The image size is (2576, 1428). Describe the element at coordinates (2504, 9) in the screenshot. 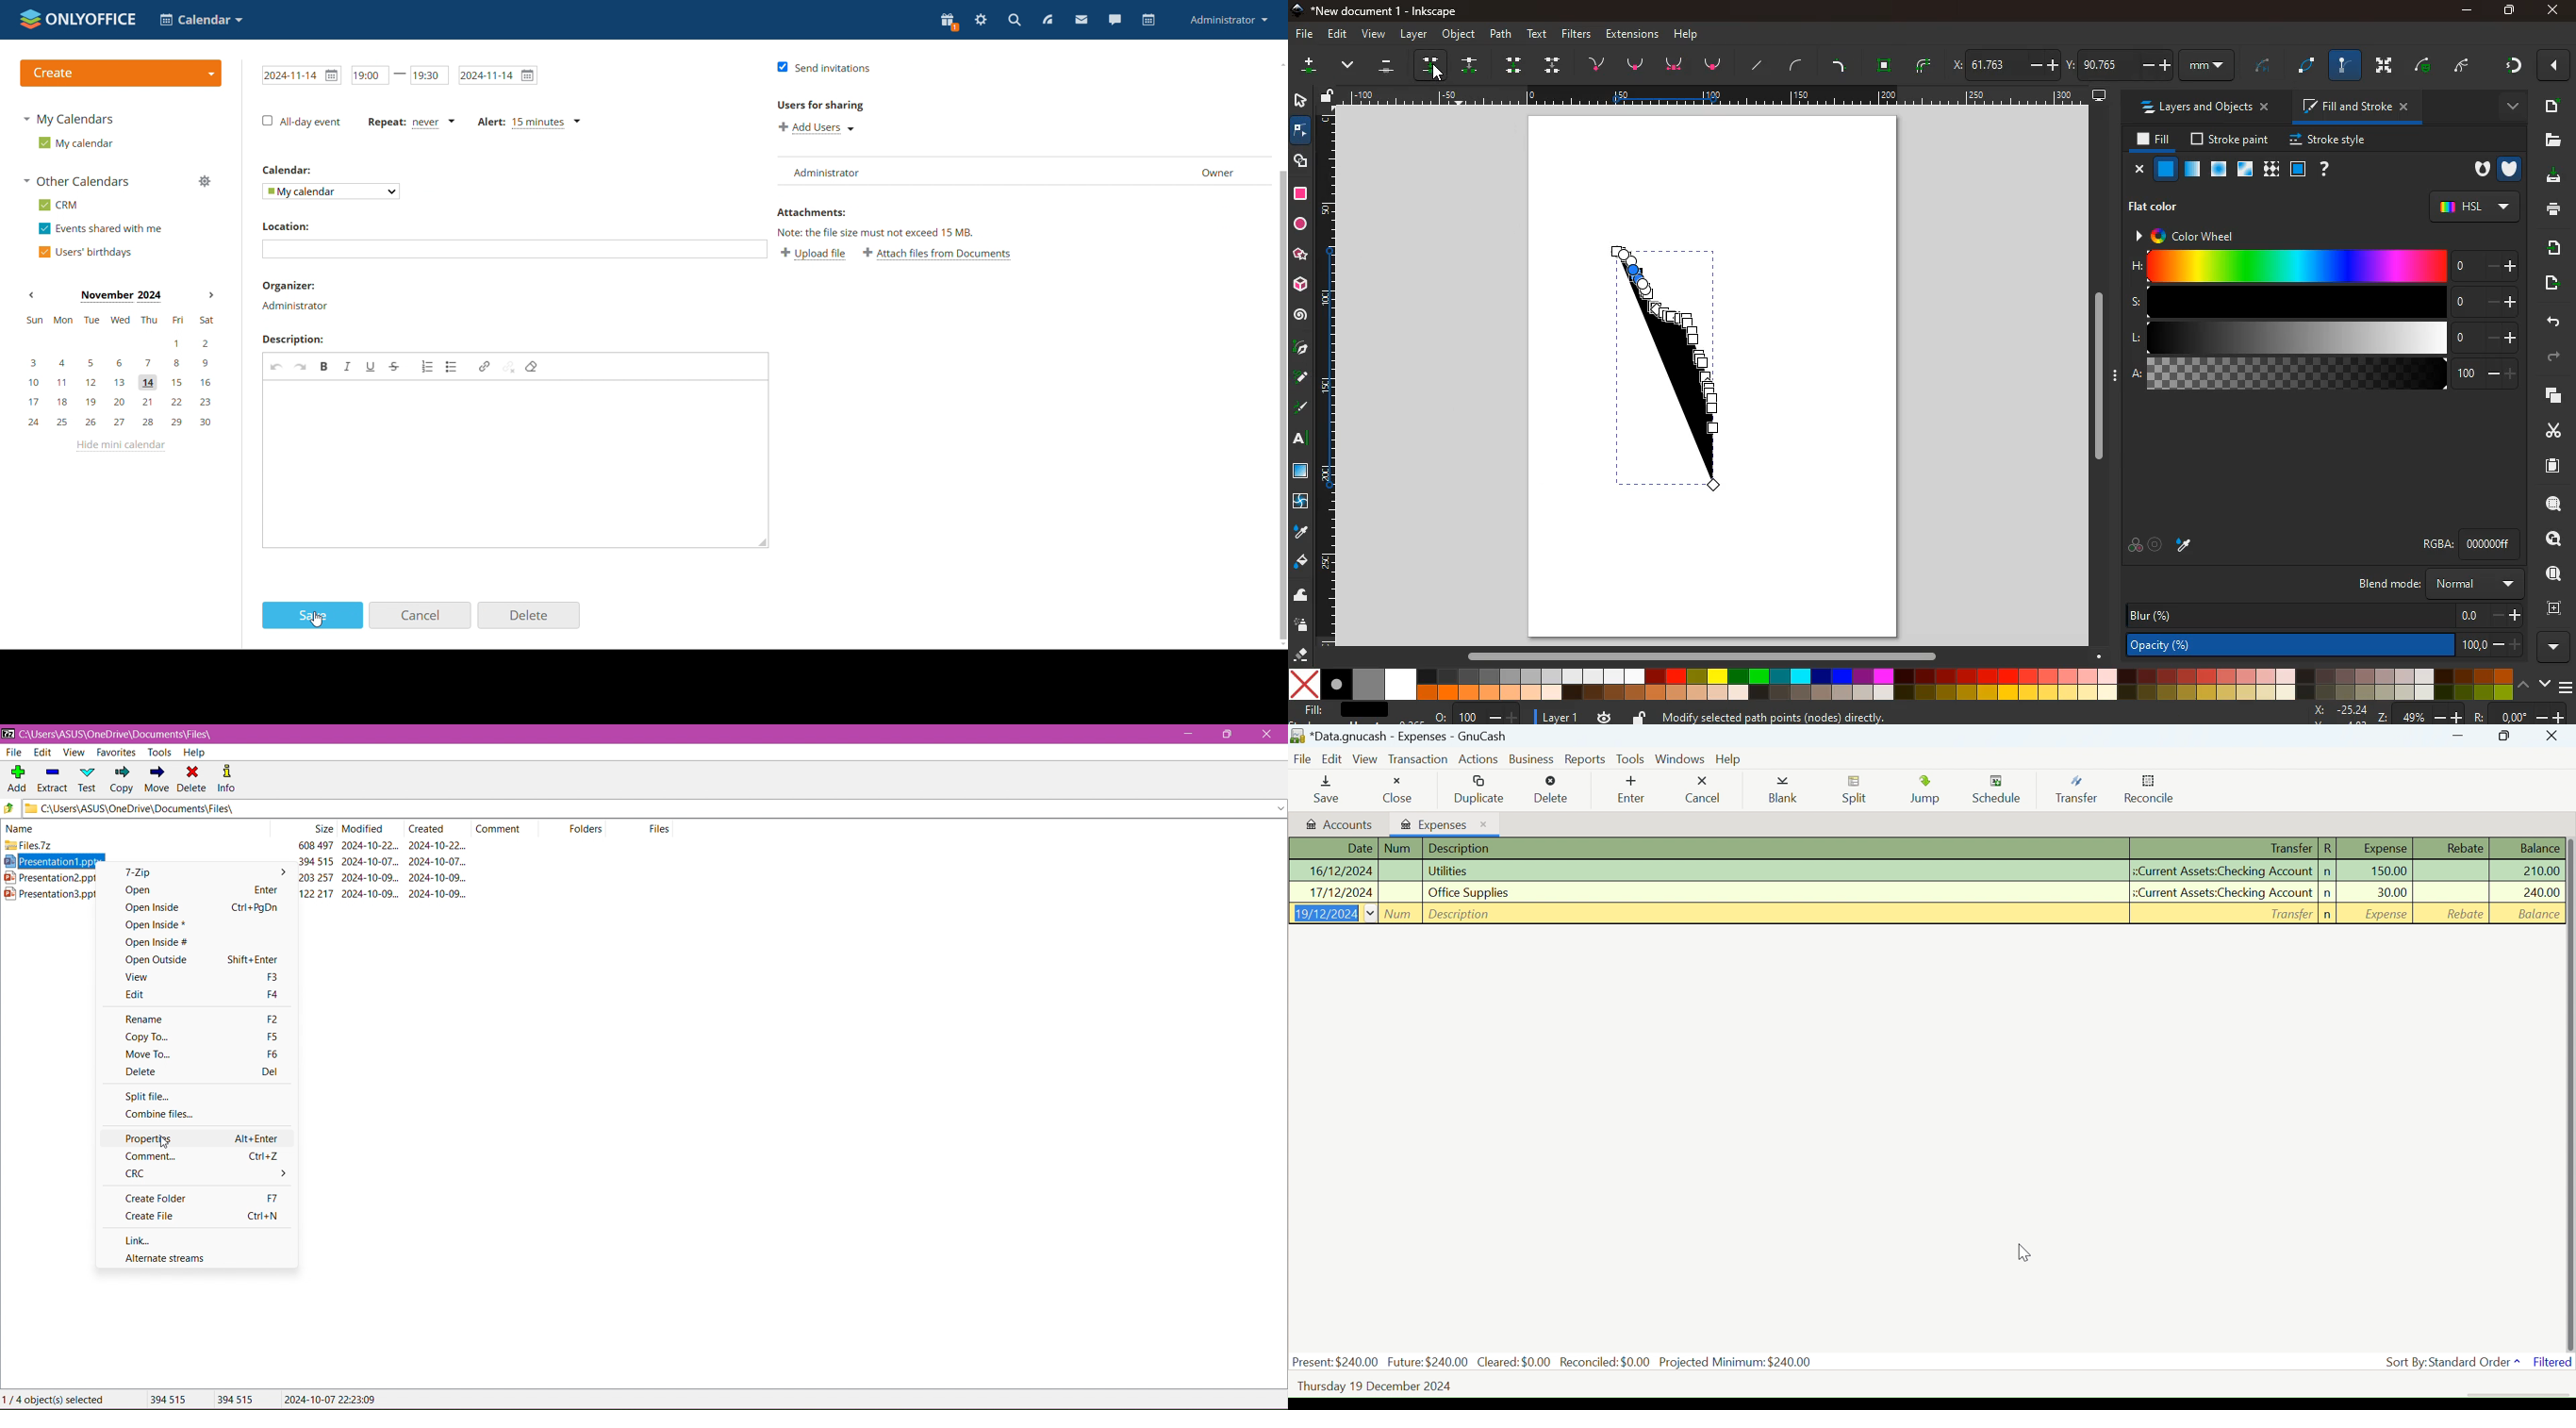

I see `maximize` at that location.